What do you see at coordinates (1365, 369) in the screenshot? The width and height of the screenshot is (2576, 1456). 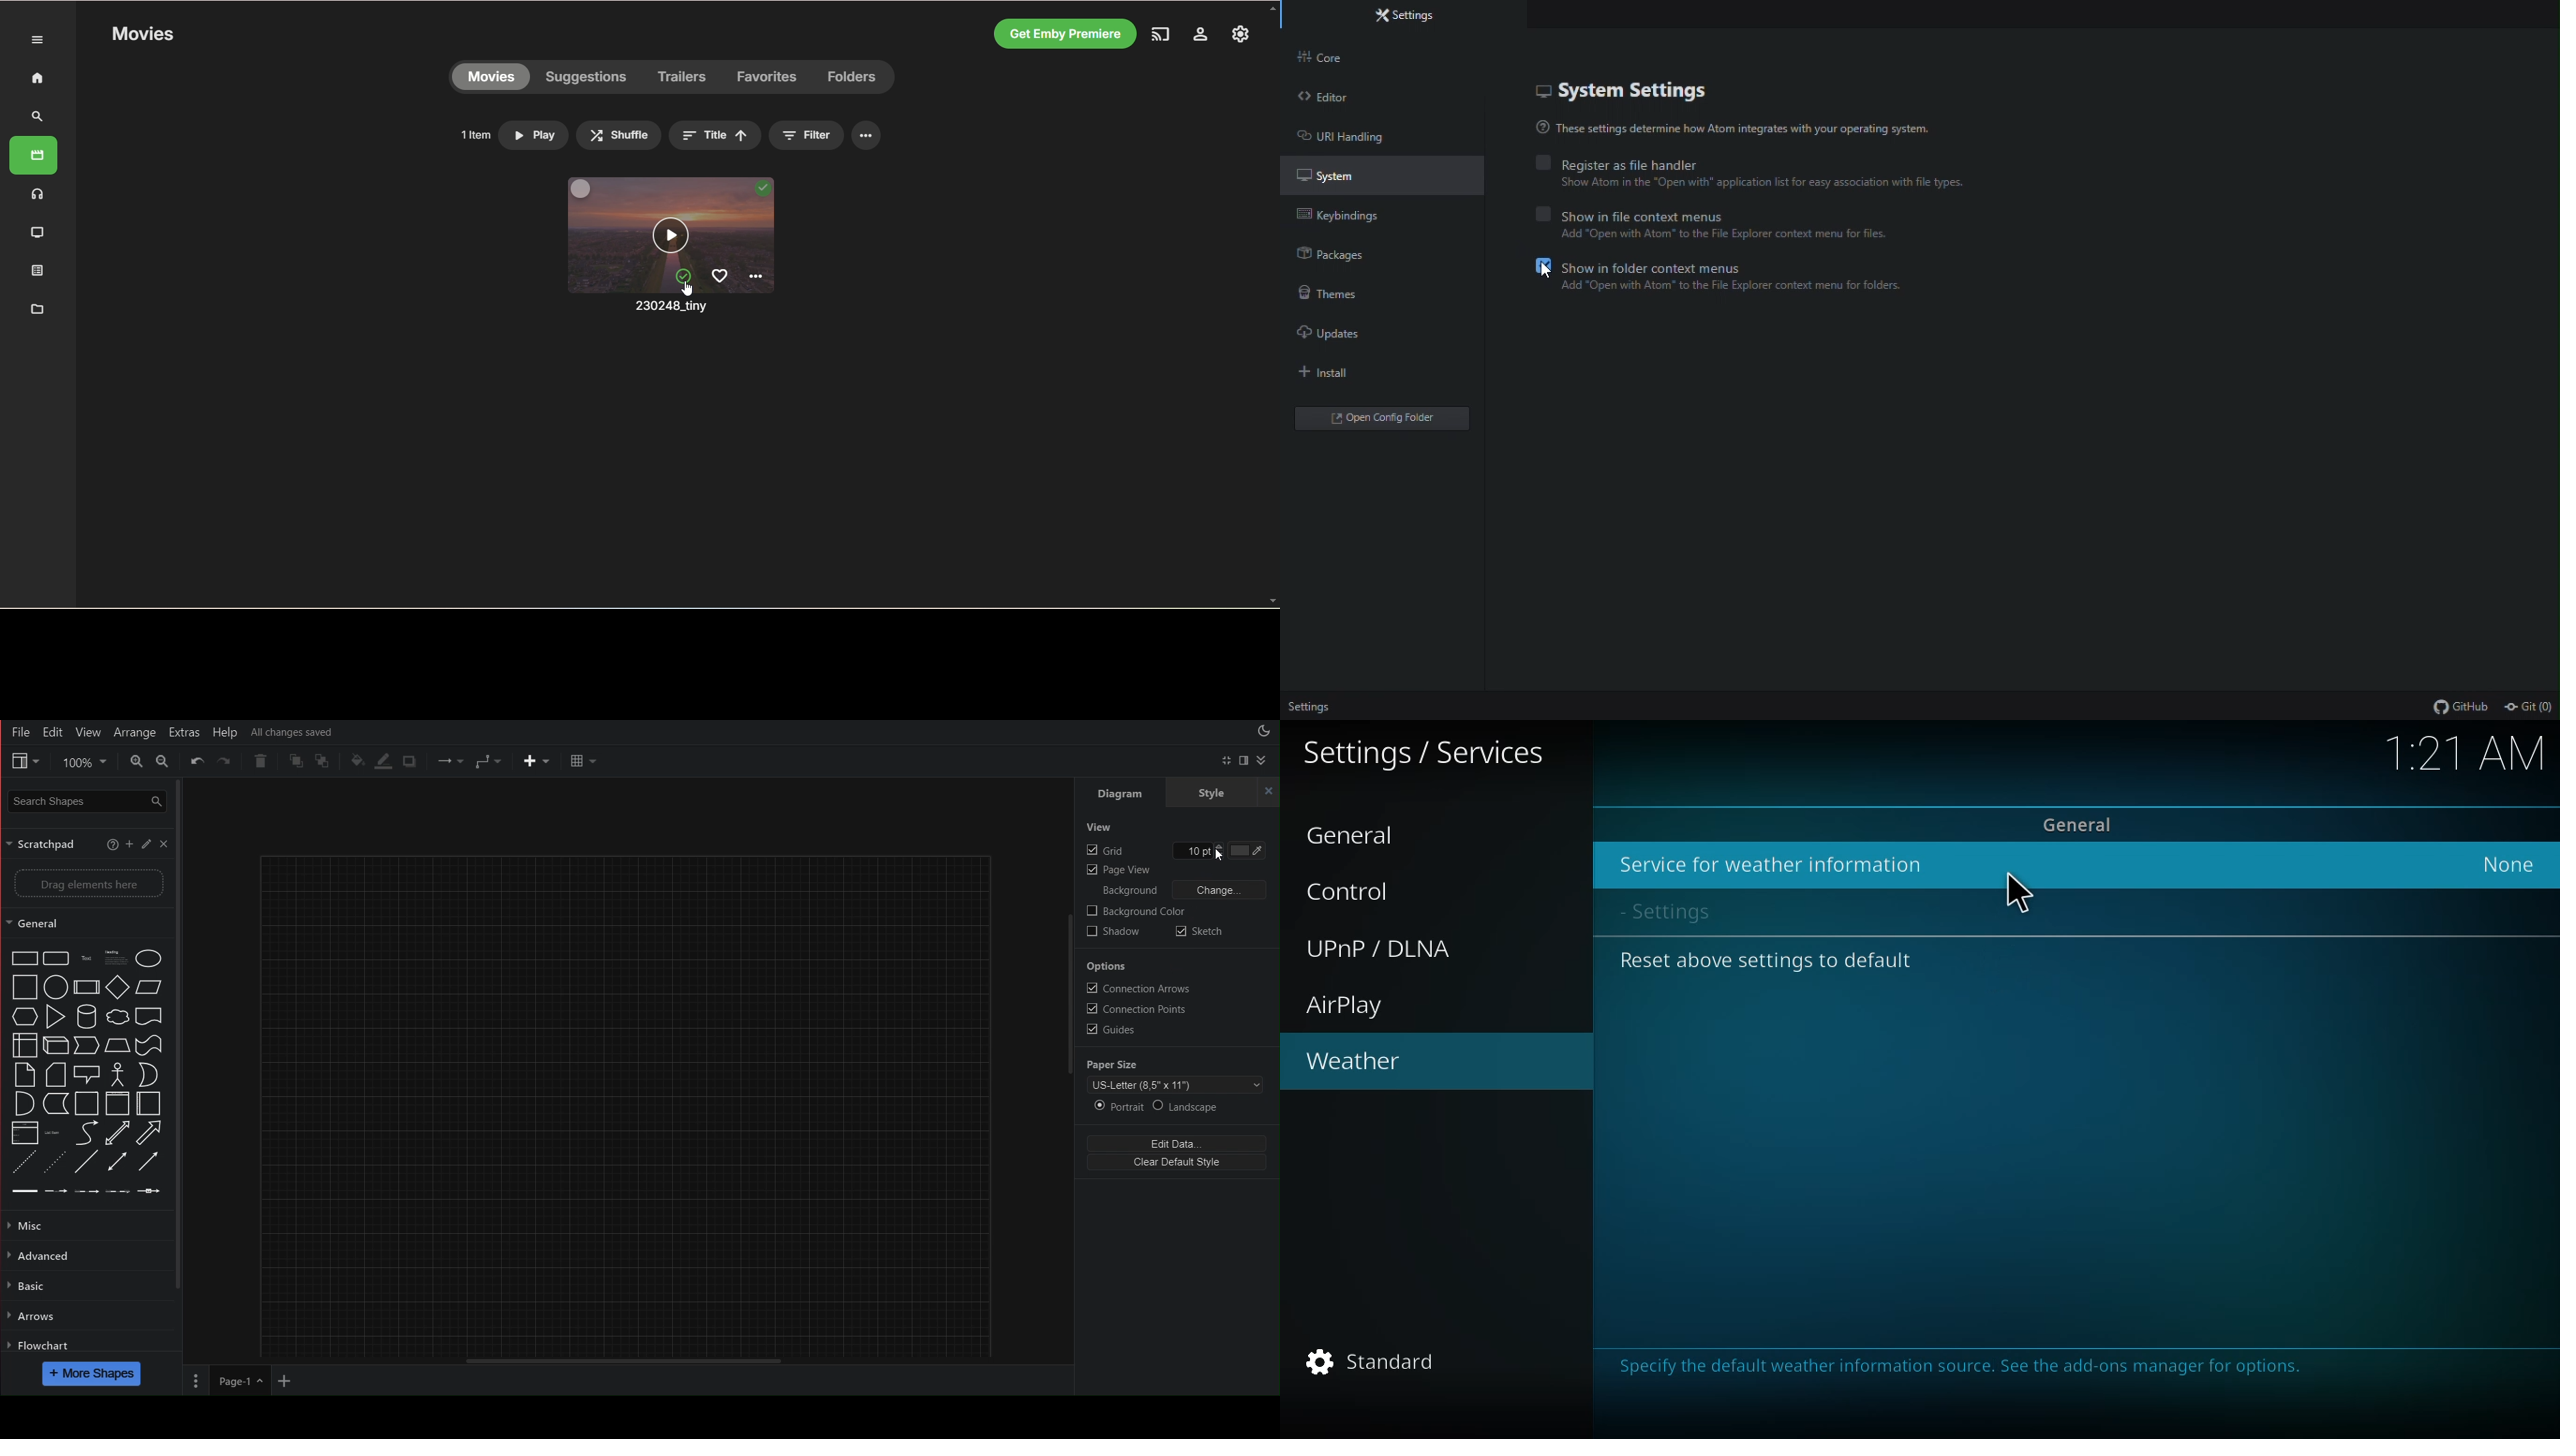 I see `install` at bounding box center [1365, 369].